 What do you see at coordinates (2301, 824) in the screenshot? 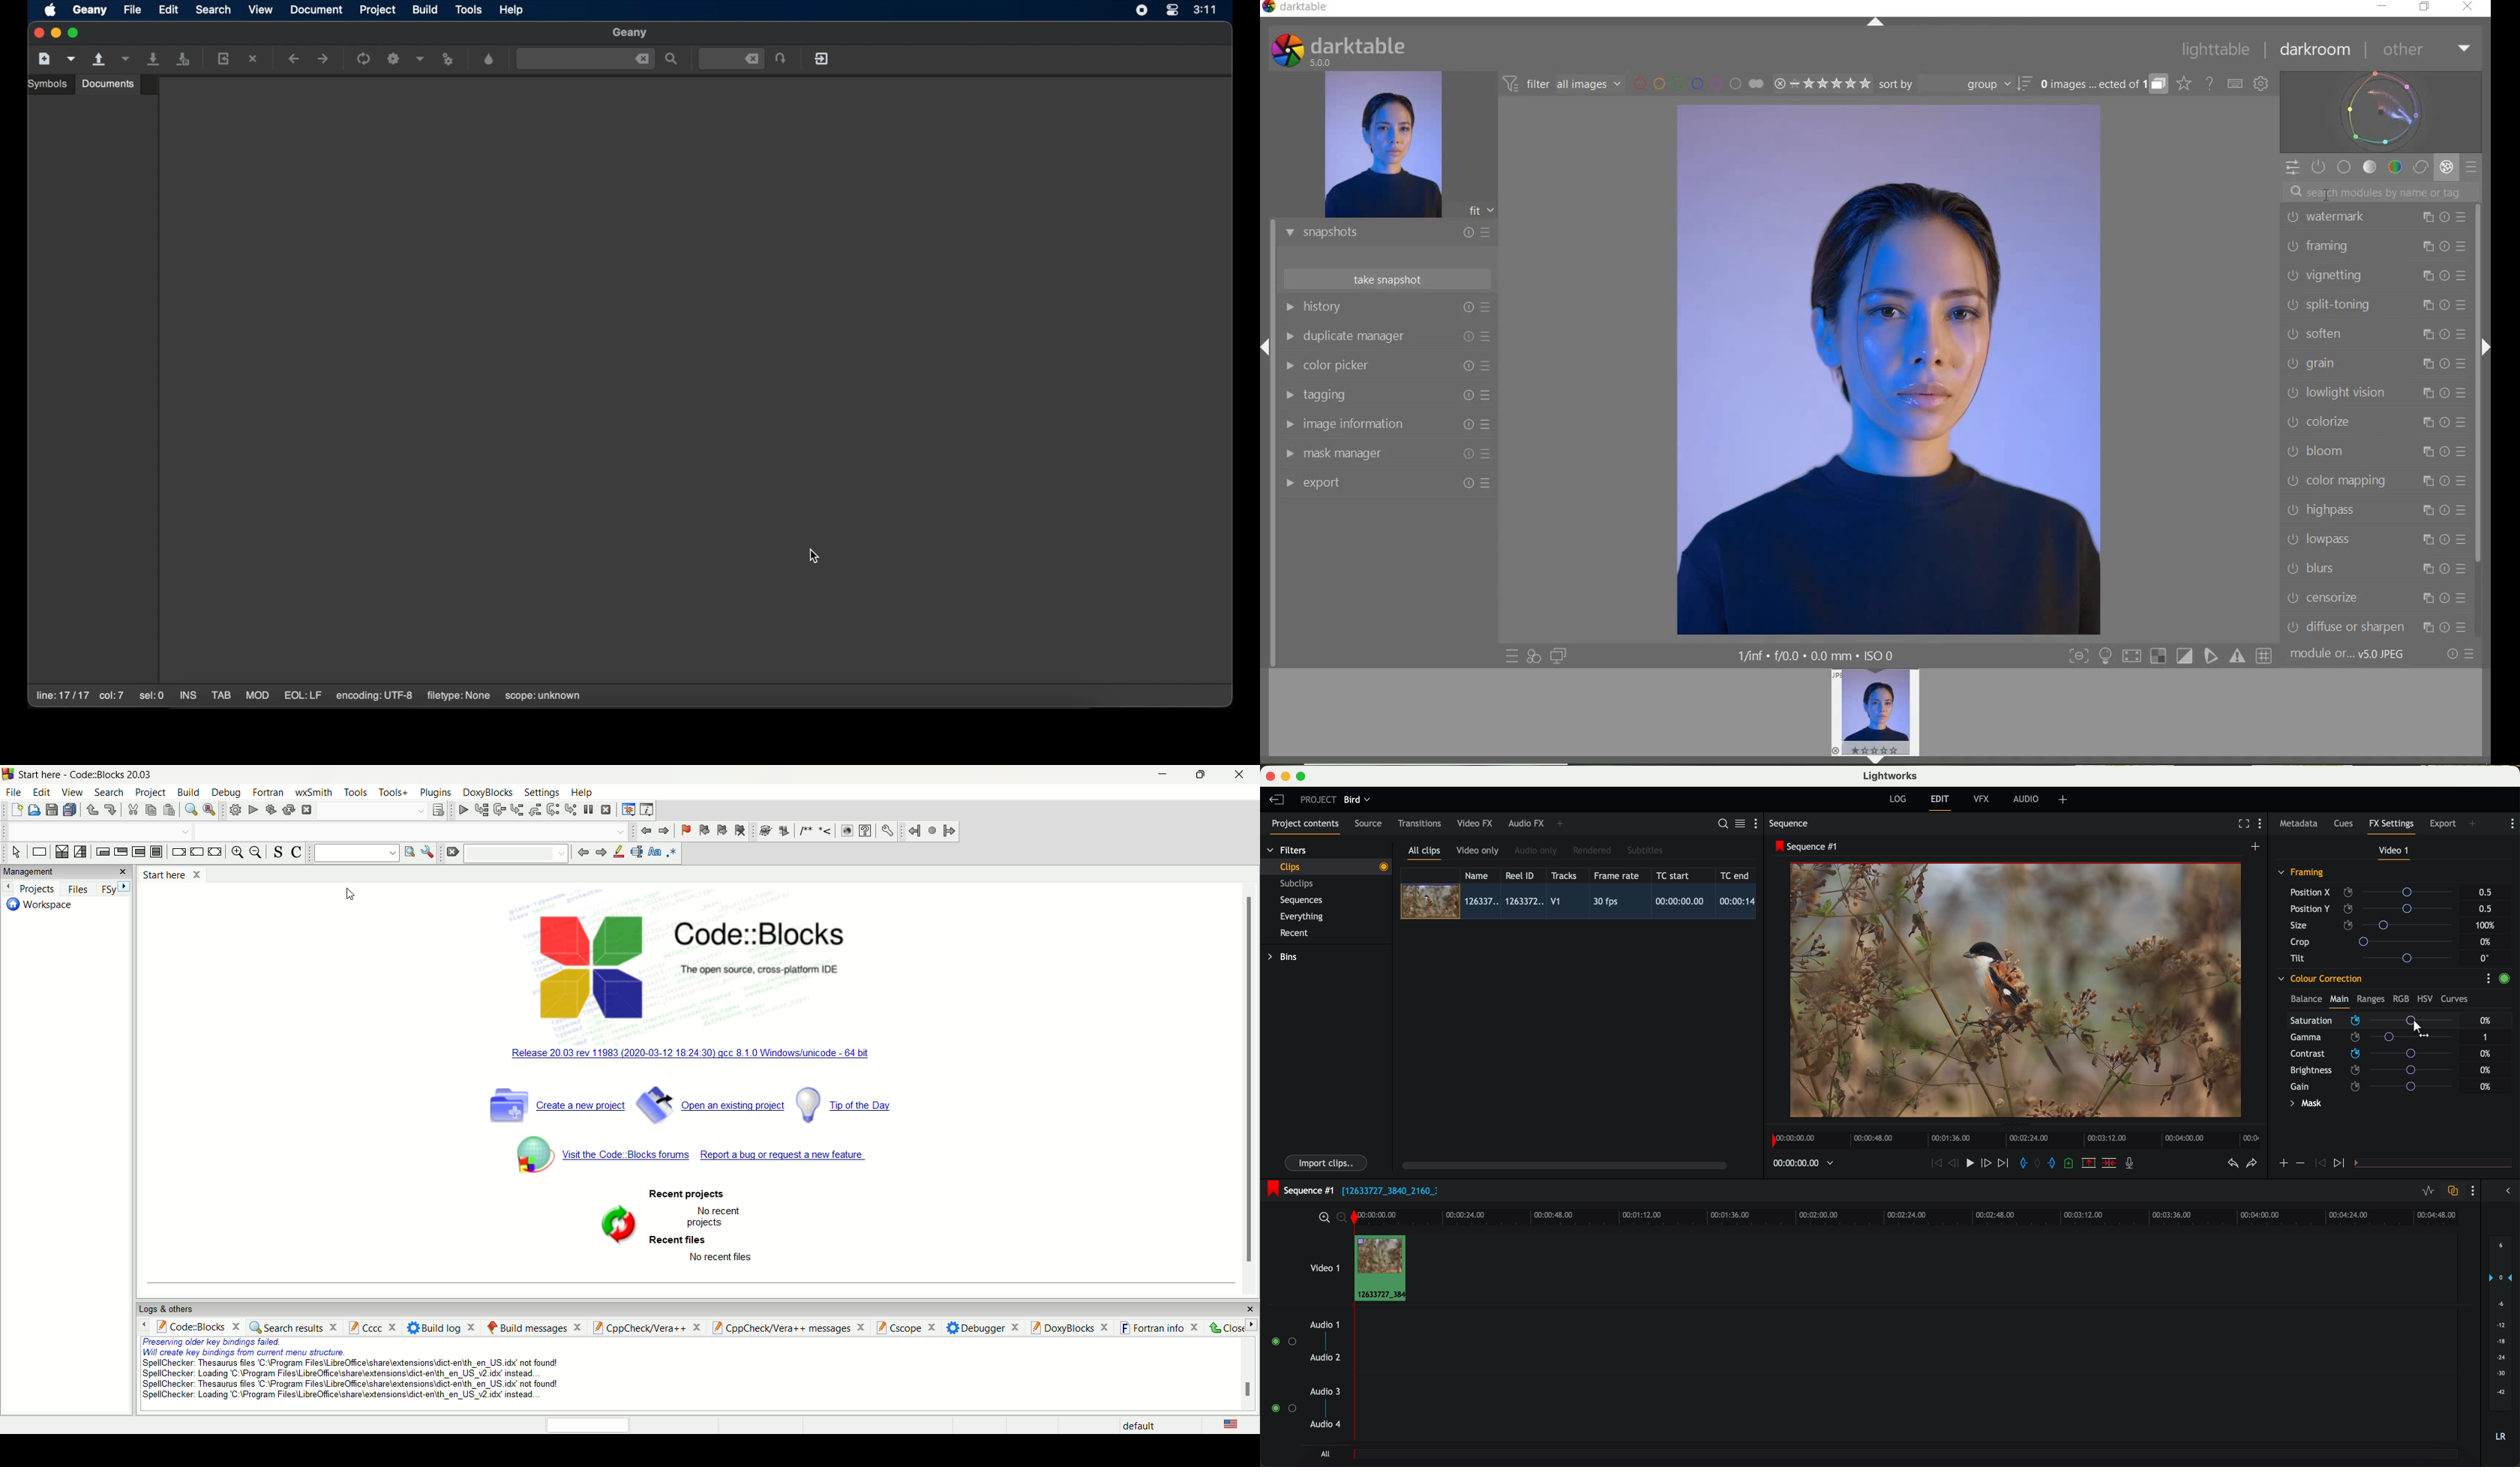
I see `metadata` at bounding box center [2301, 824].